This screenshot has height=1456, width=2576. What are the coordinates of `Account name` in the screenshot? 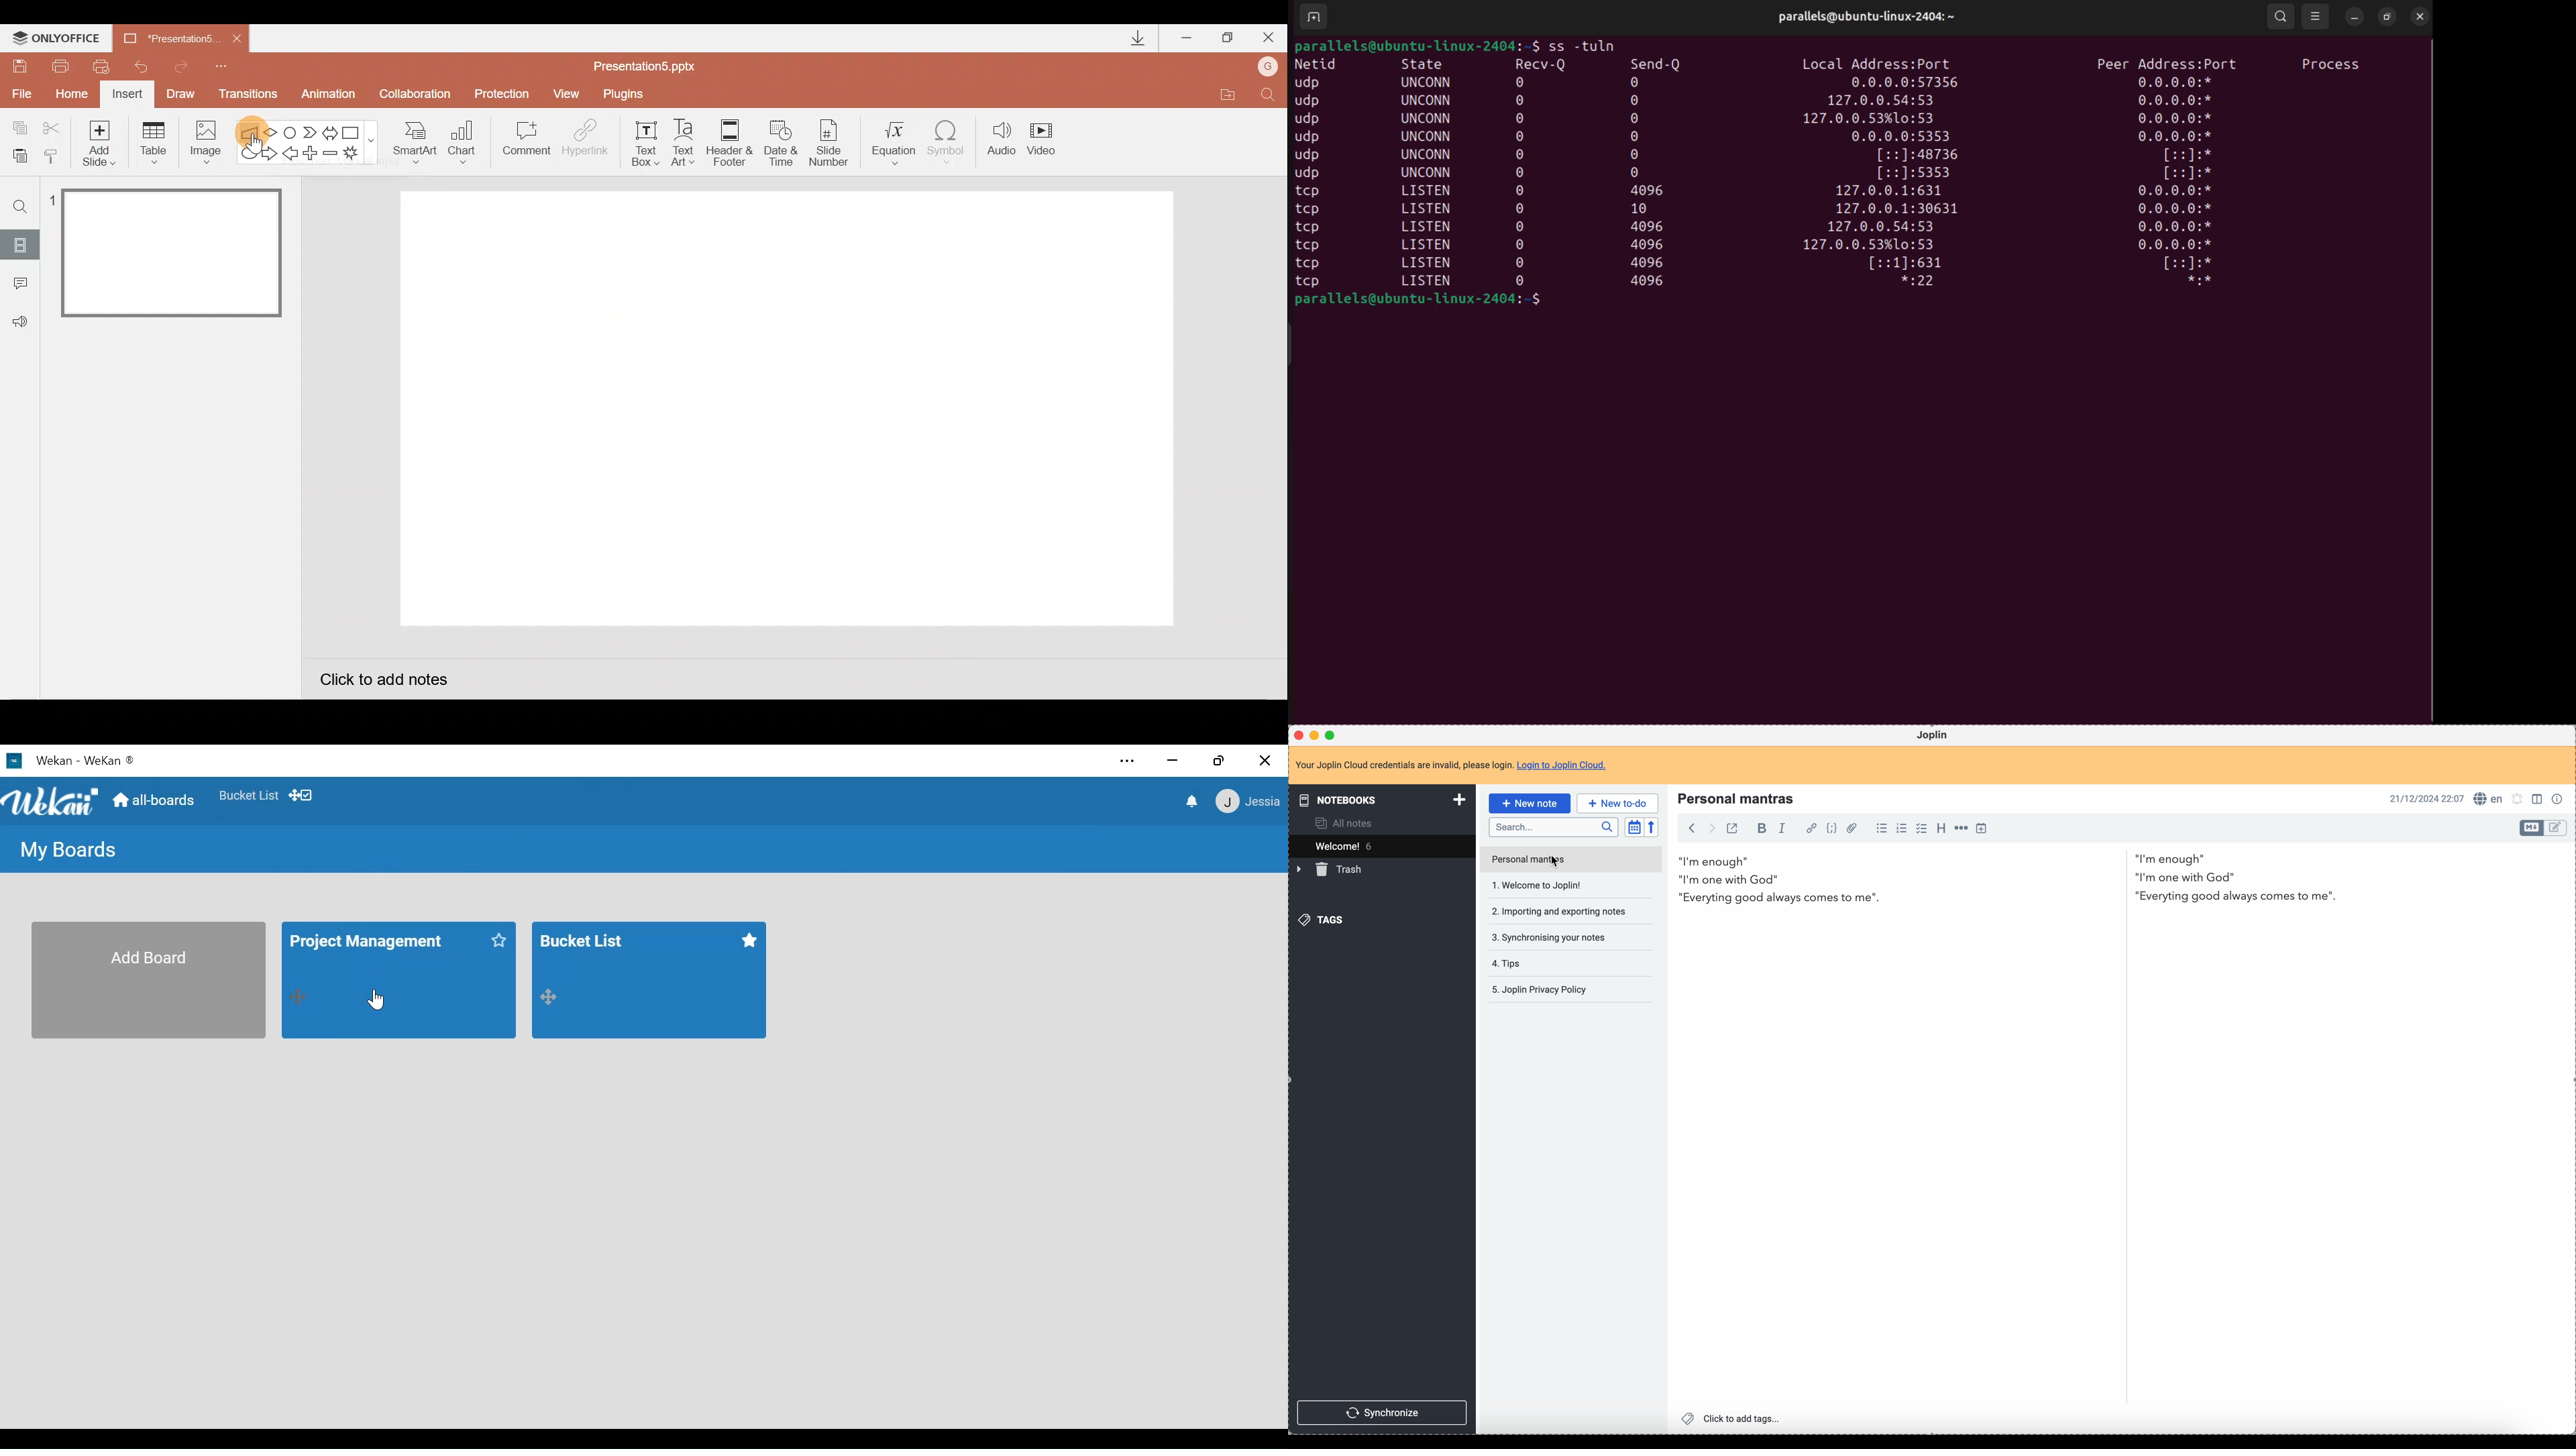 It's located at (1269, 68).